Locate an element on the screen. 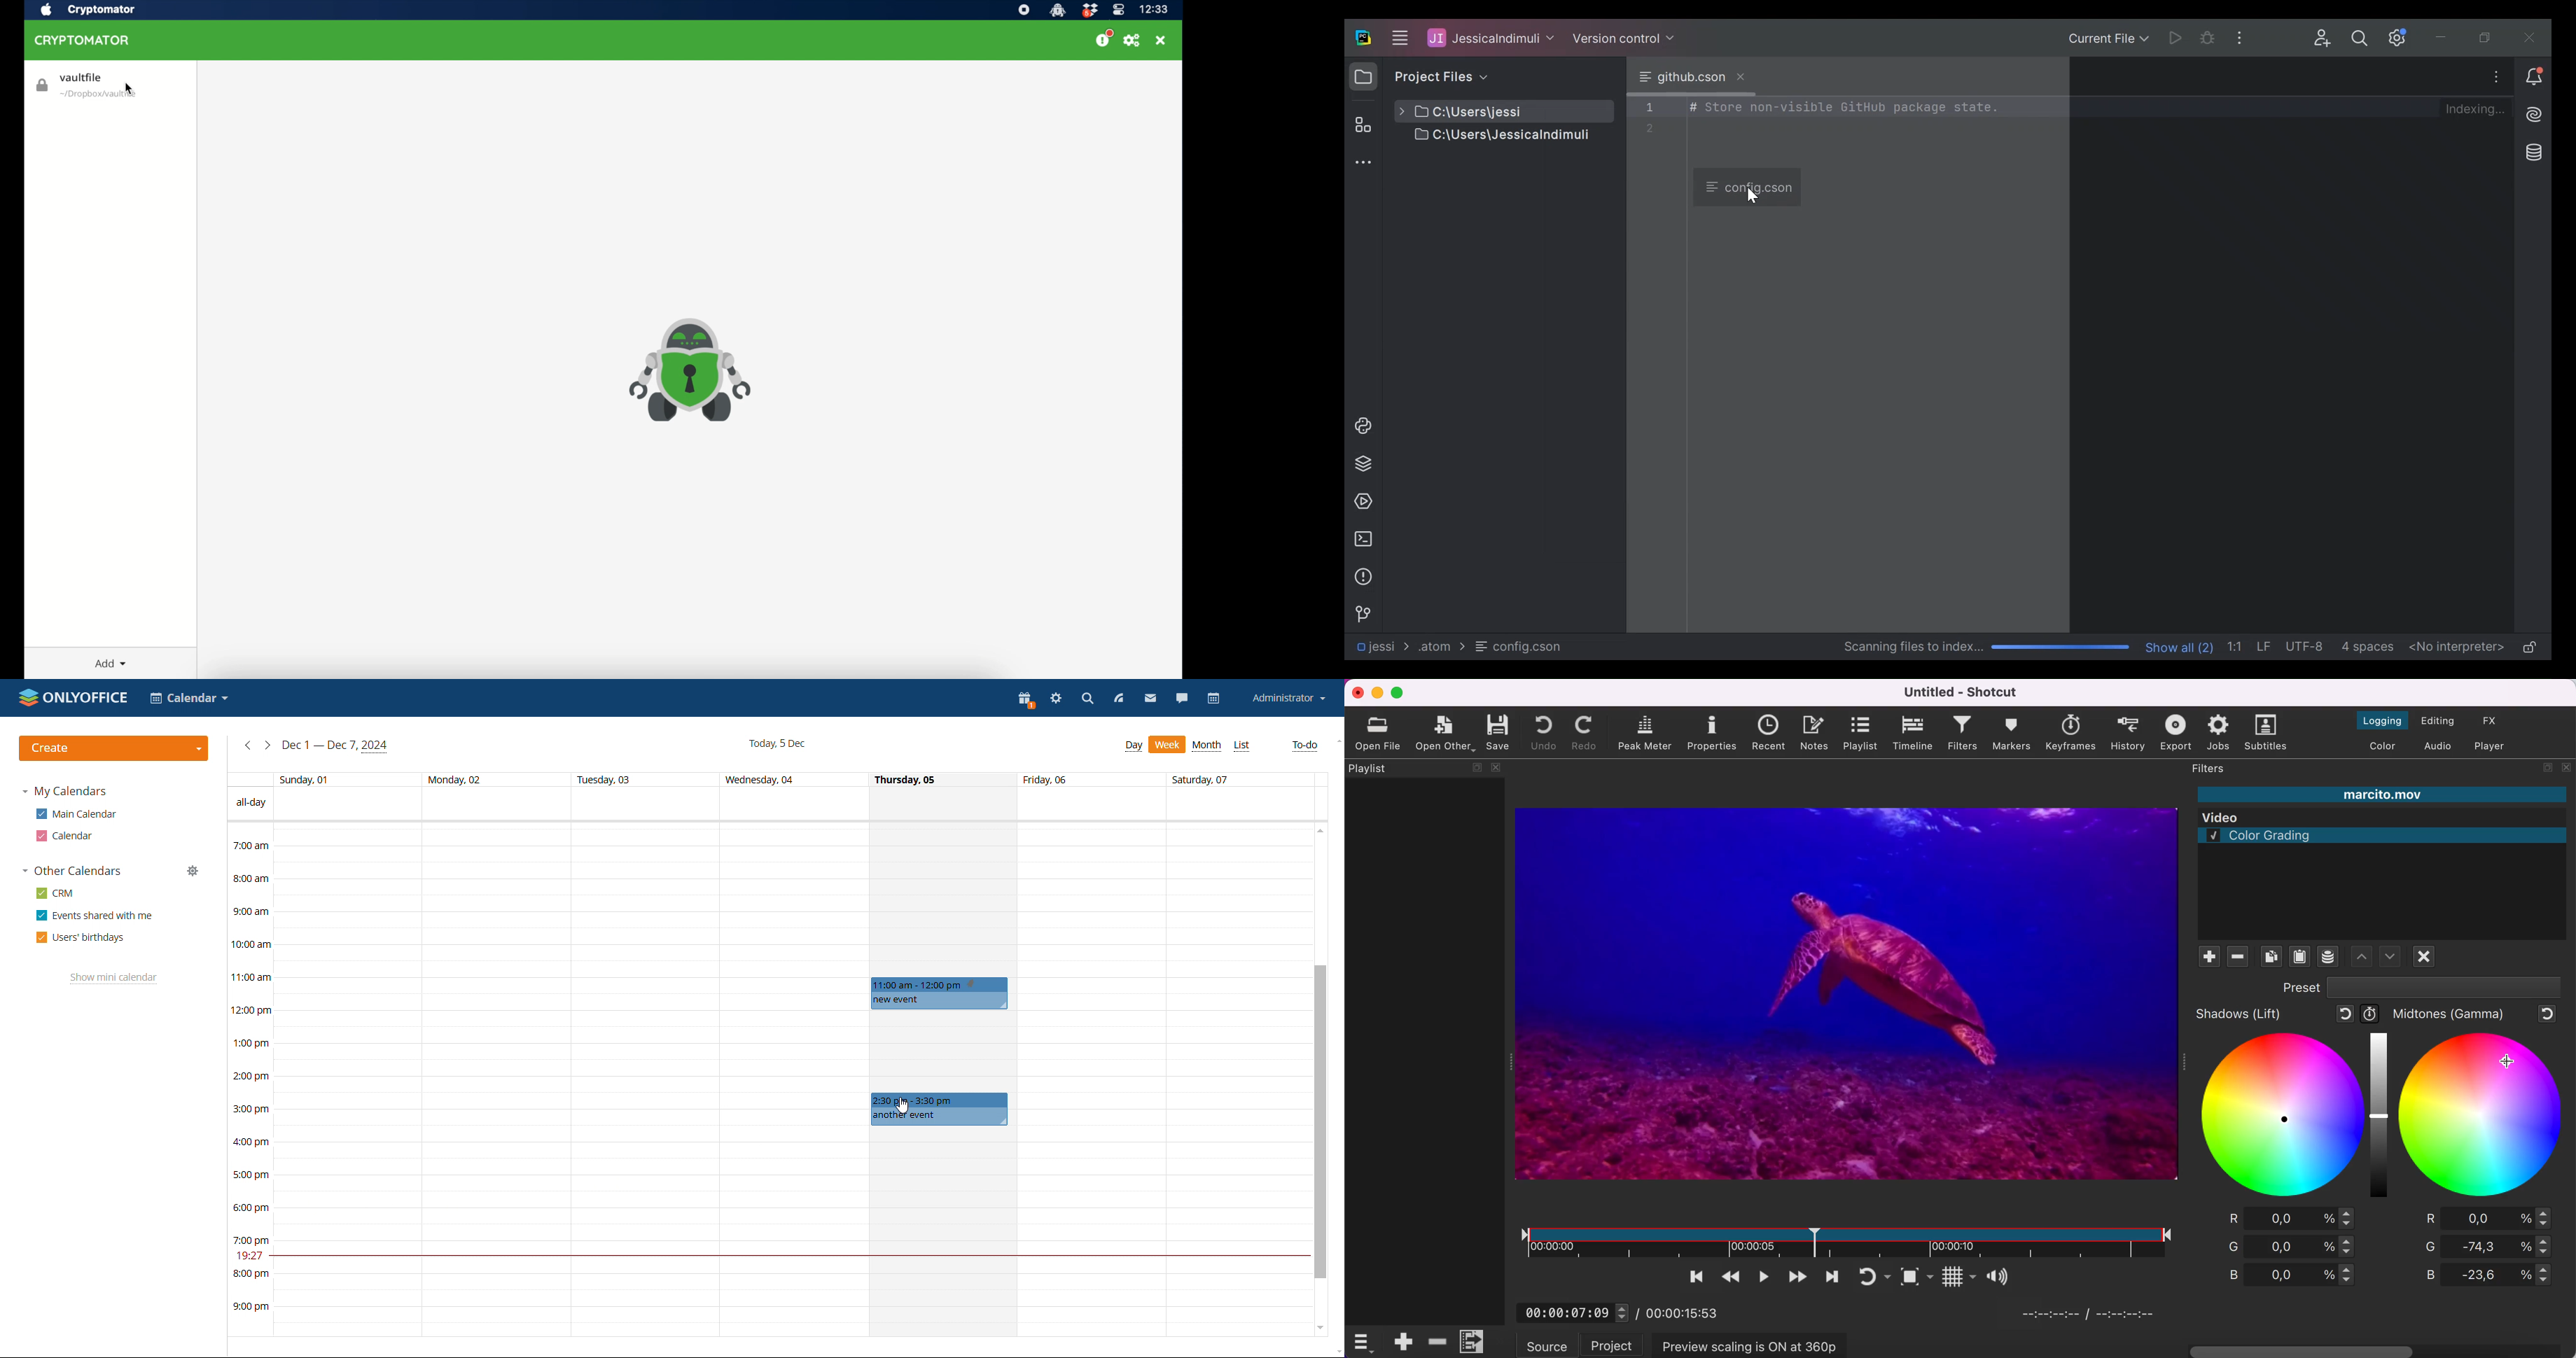  filters panel is located at coordinates (2218, 770).